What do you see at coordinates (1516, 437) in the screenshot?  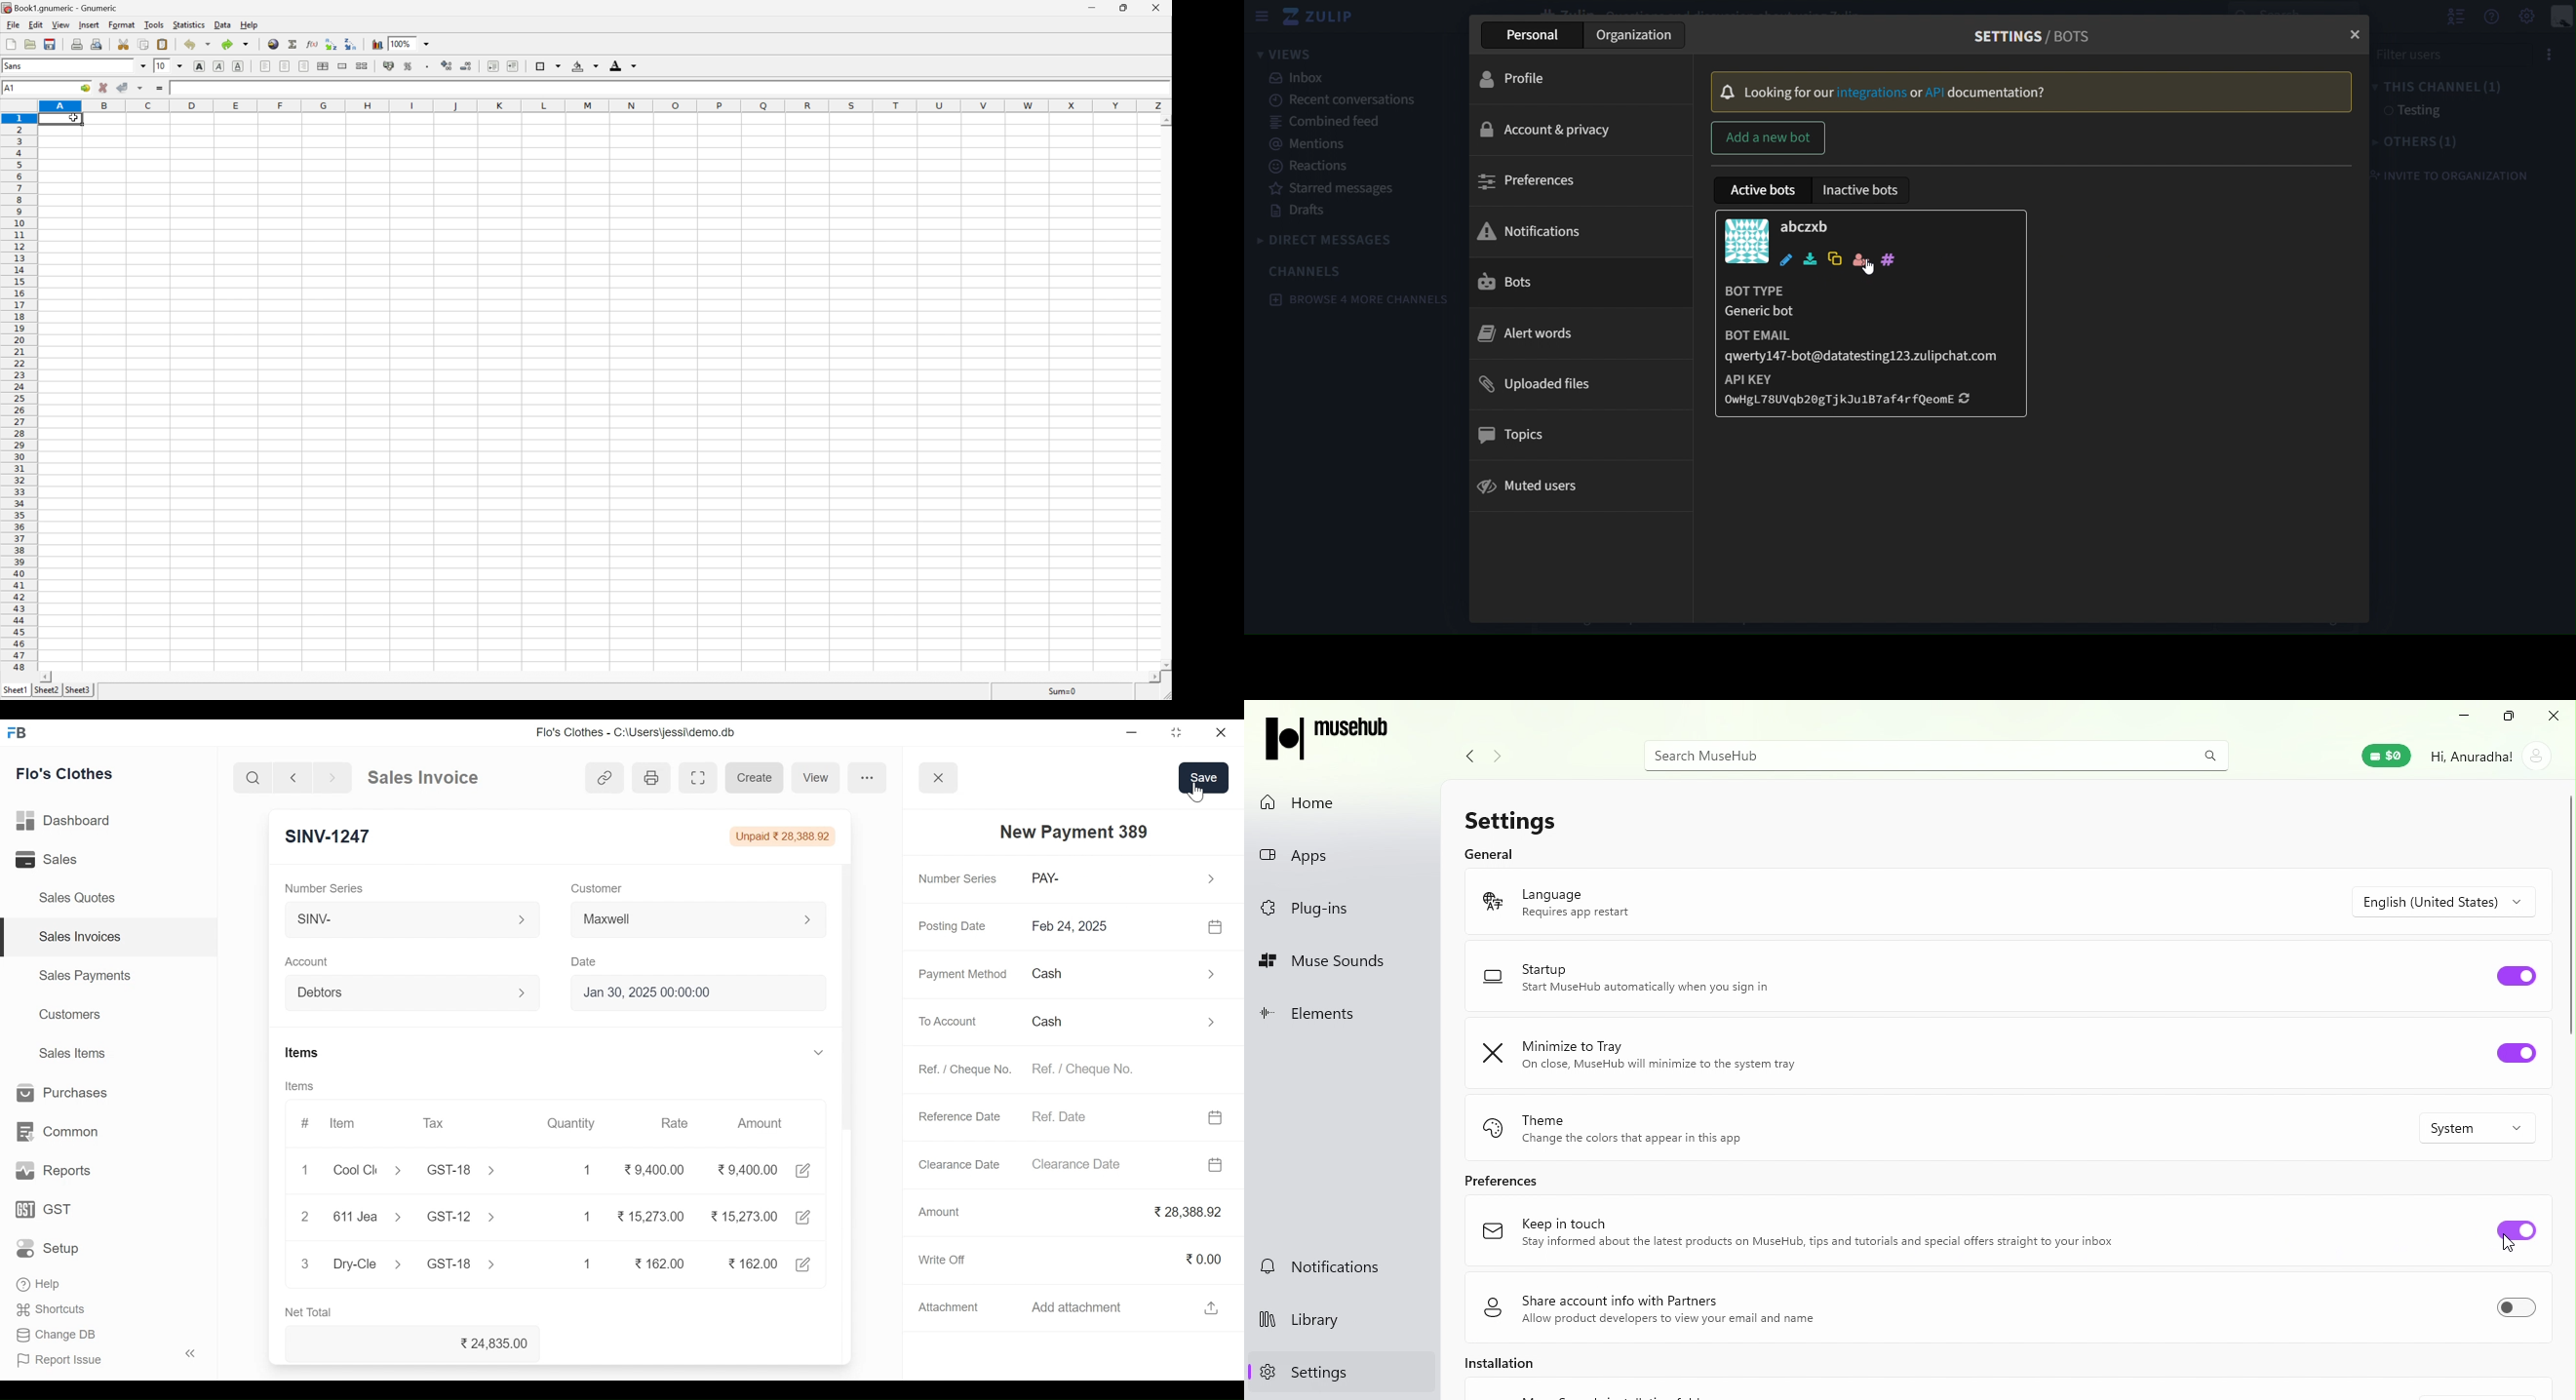 I see `topics` at bounding box center [1516, 437].